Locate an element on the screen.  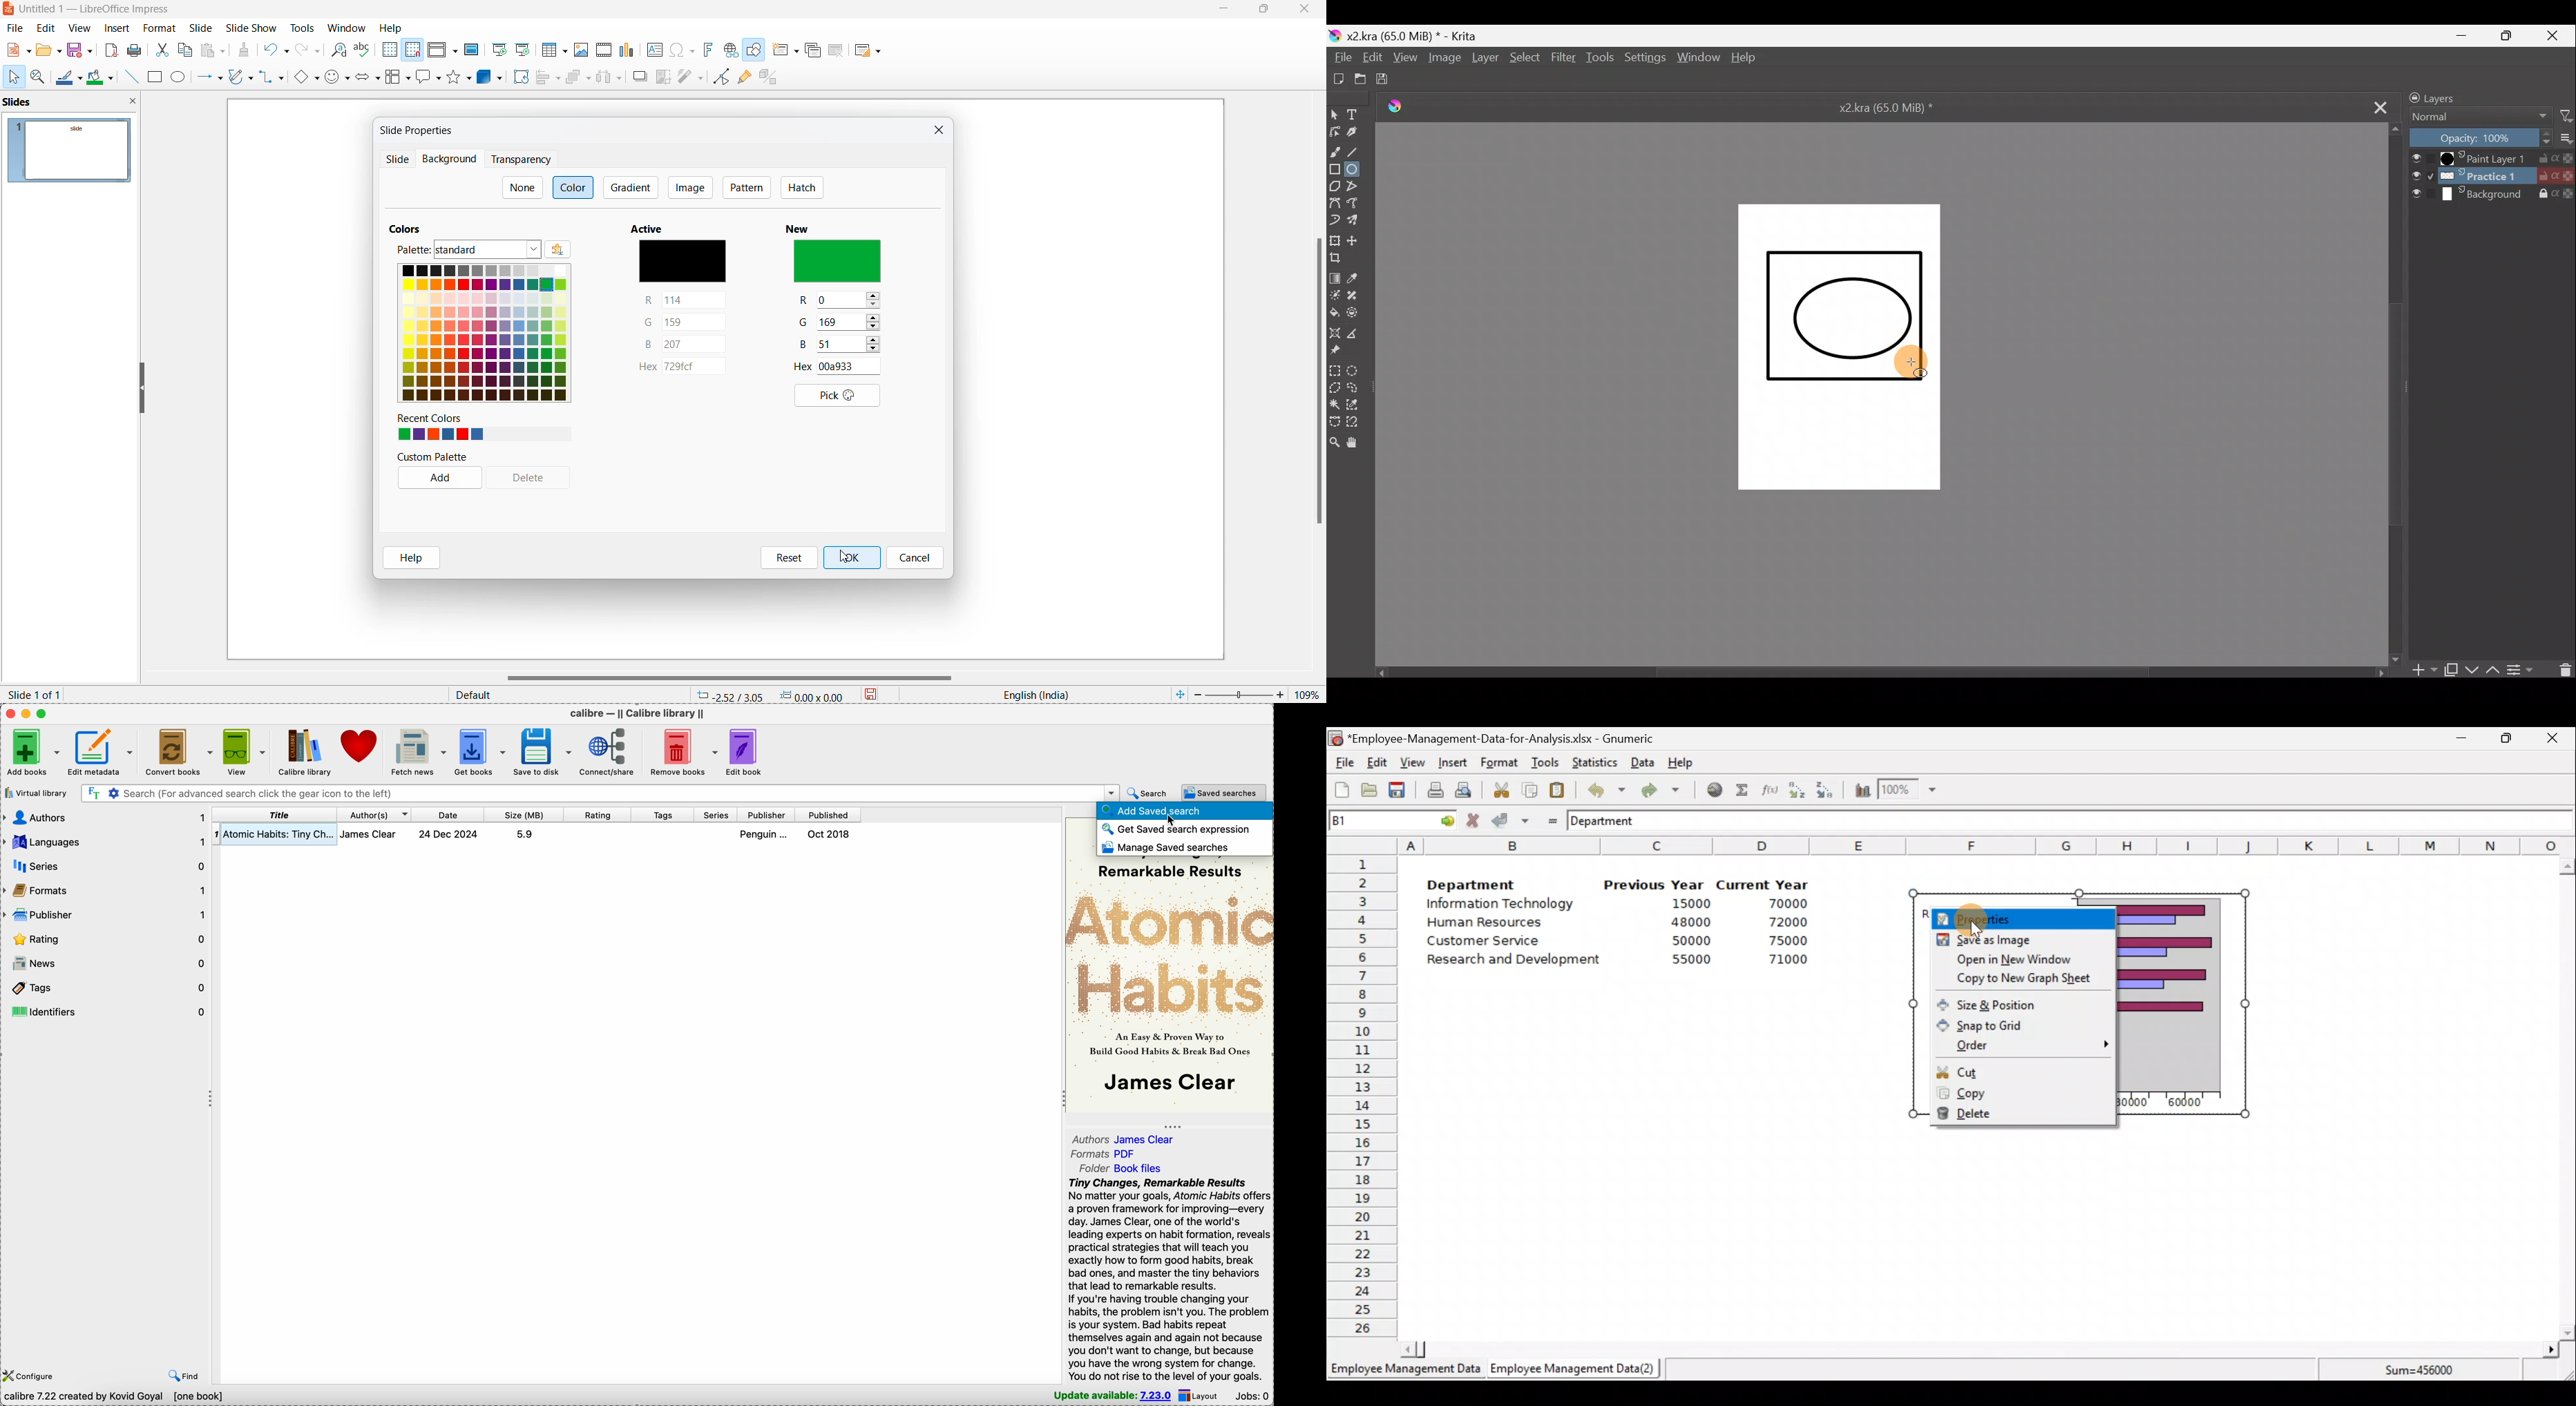
active  is located at coordinates (651, 228).